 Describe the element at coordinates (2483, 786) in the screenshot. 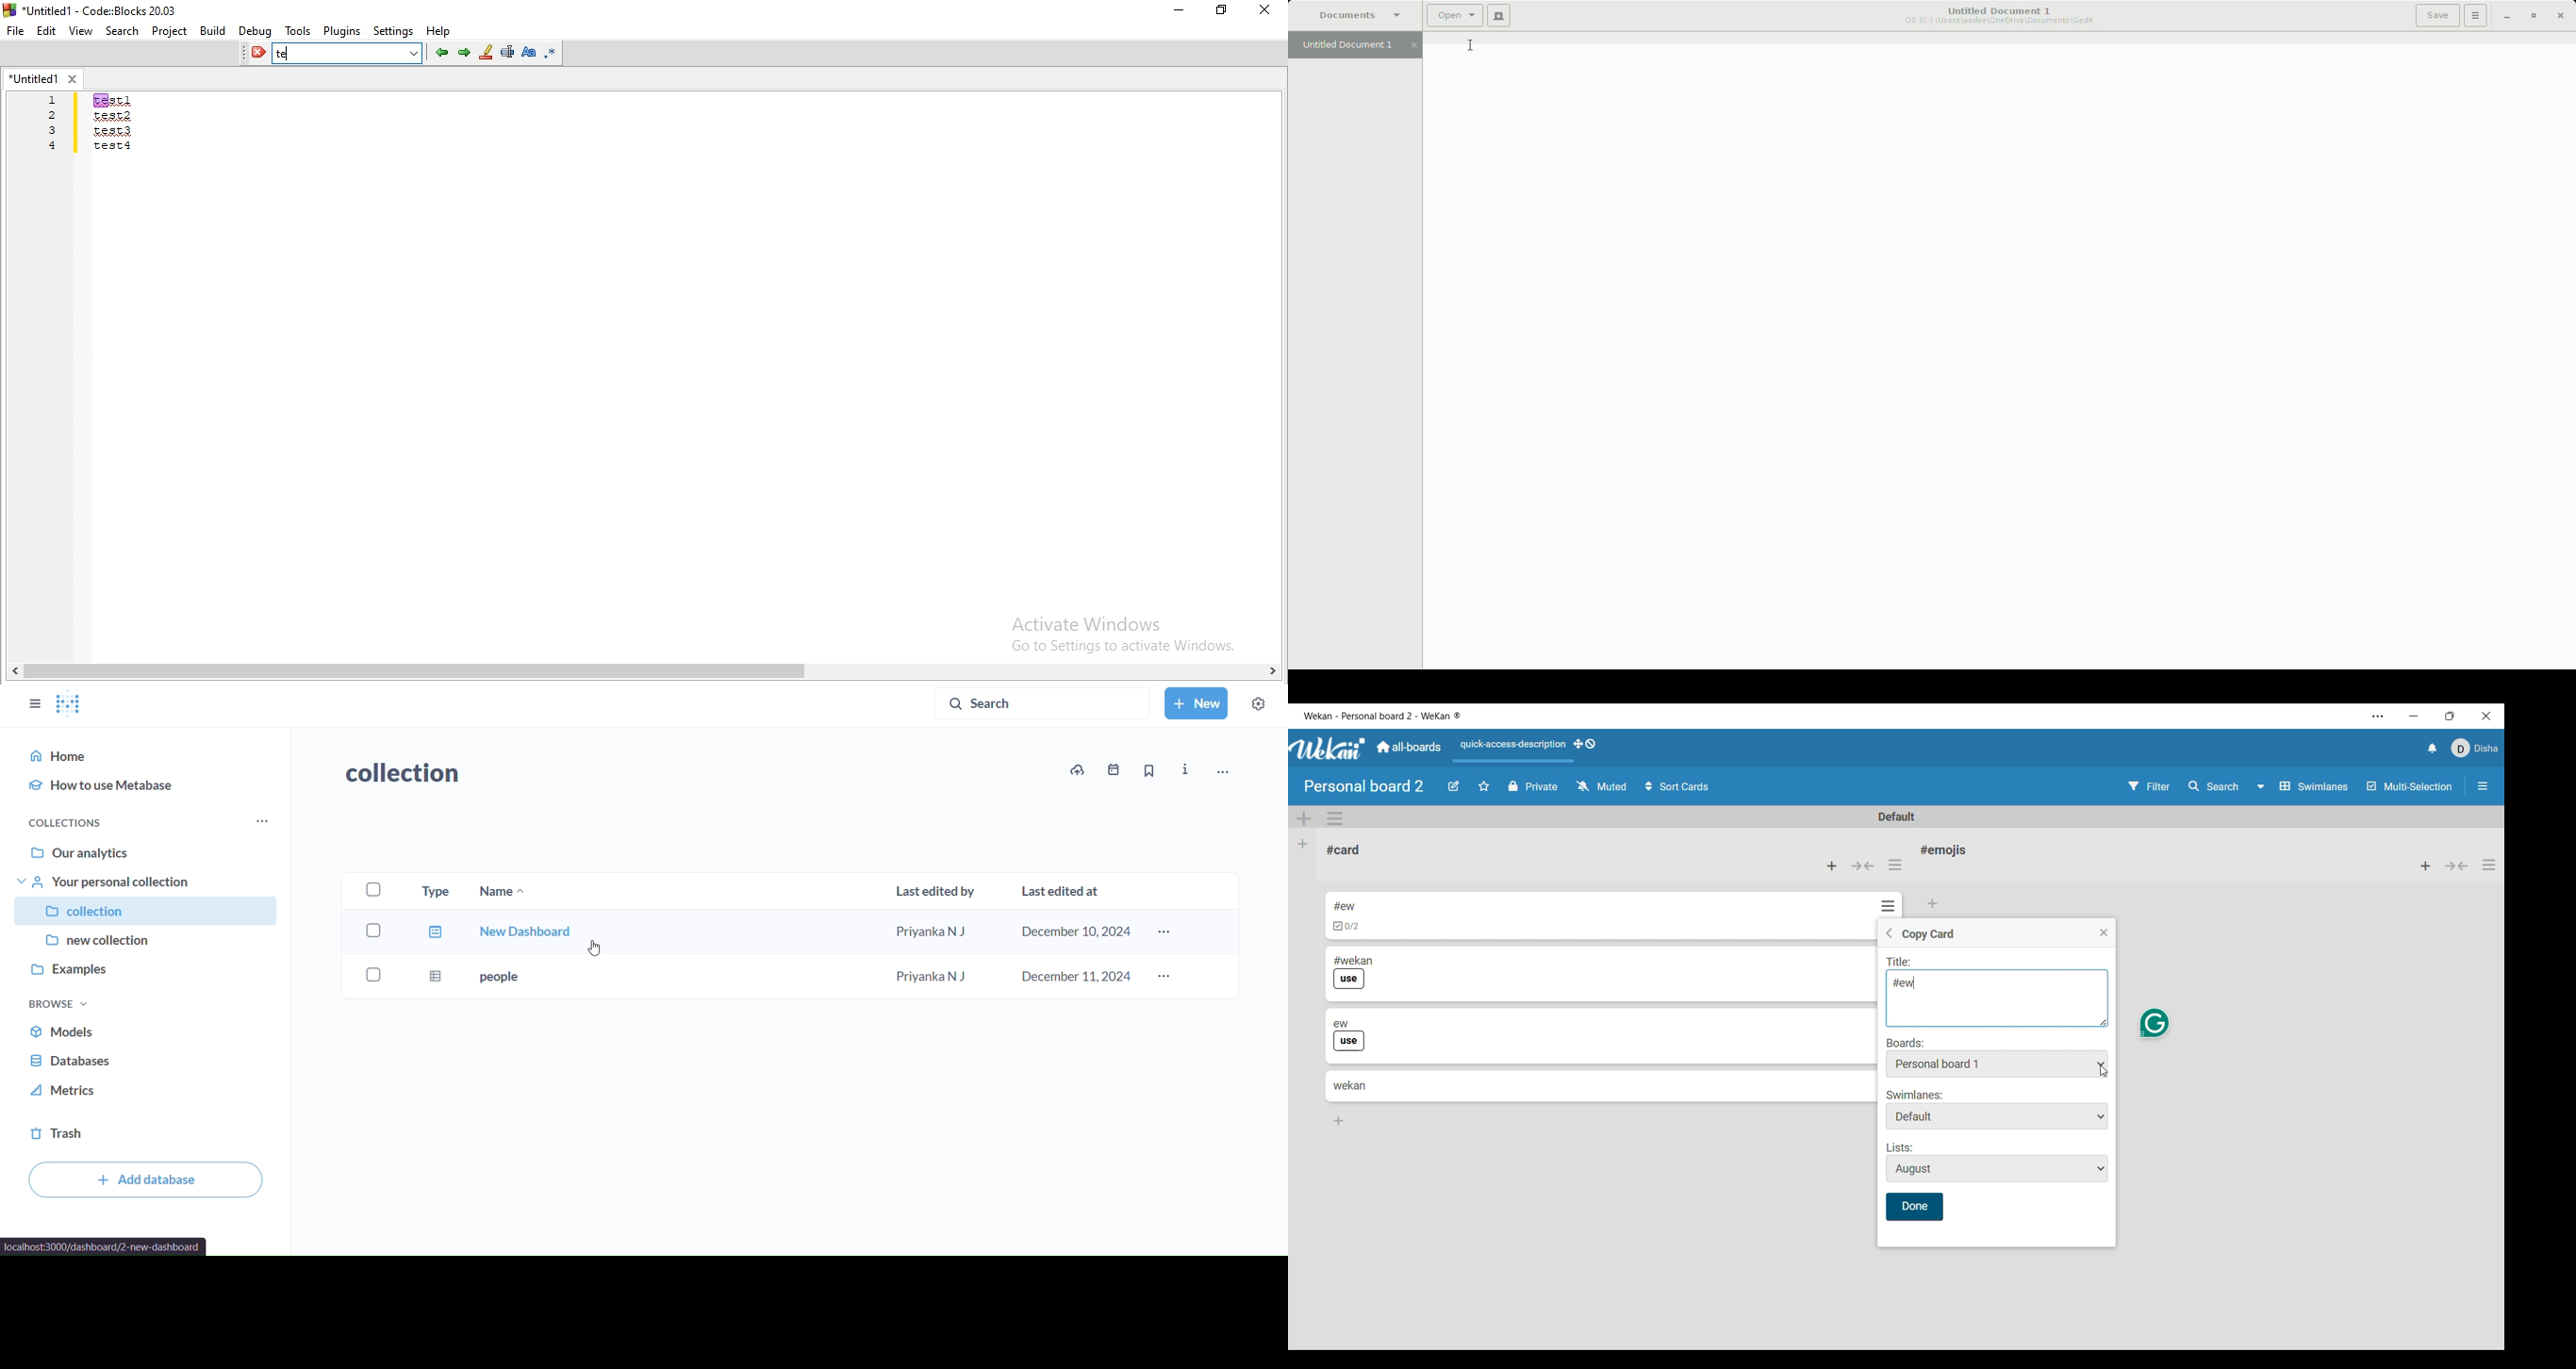

I see `Open/Close sidebar` at that location.